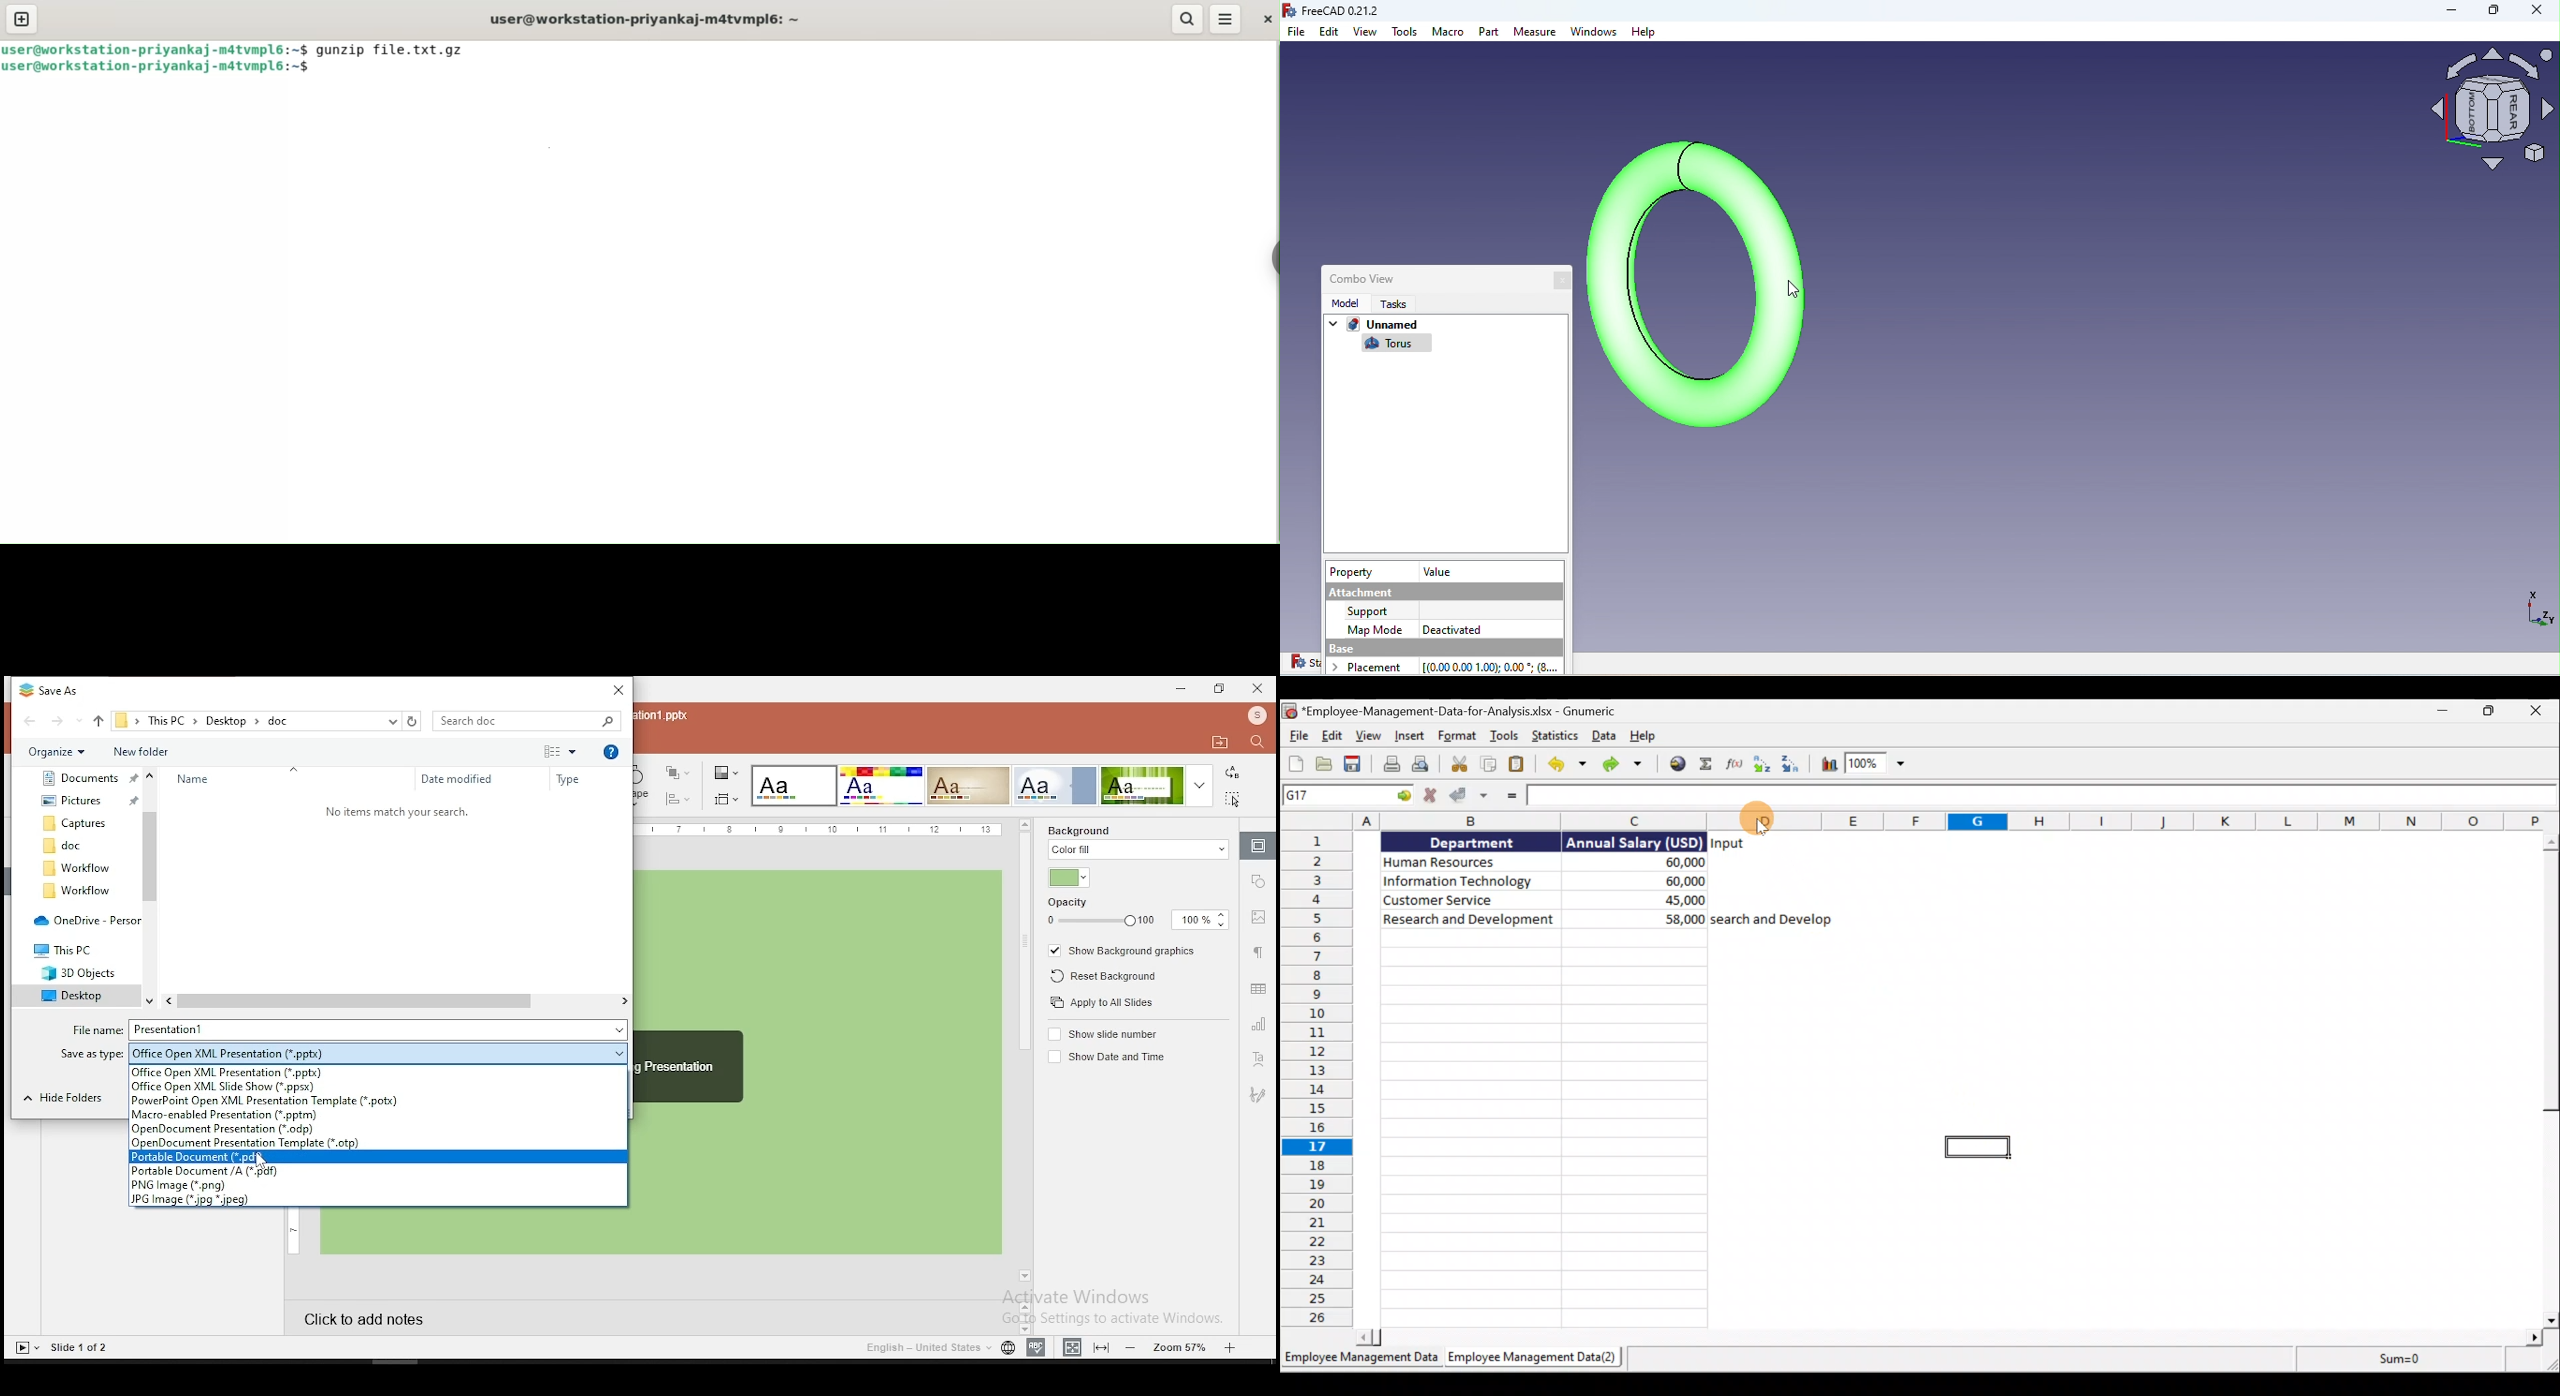 Image resolution: width=2576 pixels, height=1400 pixels. What do you see at coordinates (1373, 328) in the screenshot?
I see `Unnamed` at bounding box center [1373, 328].